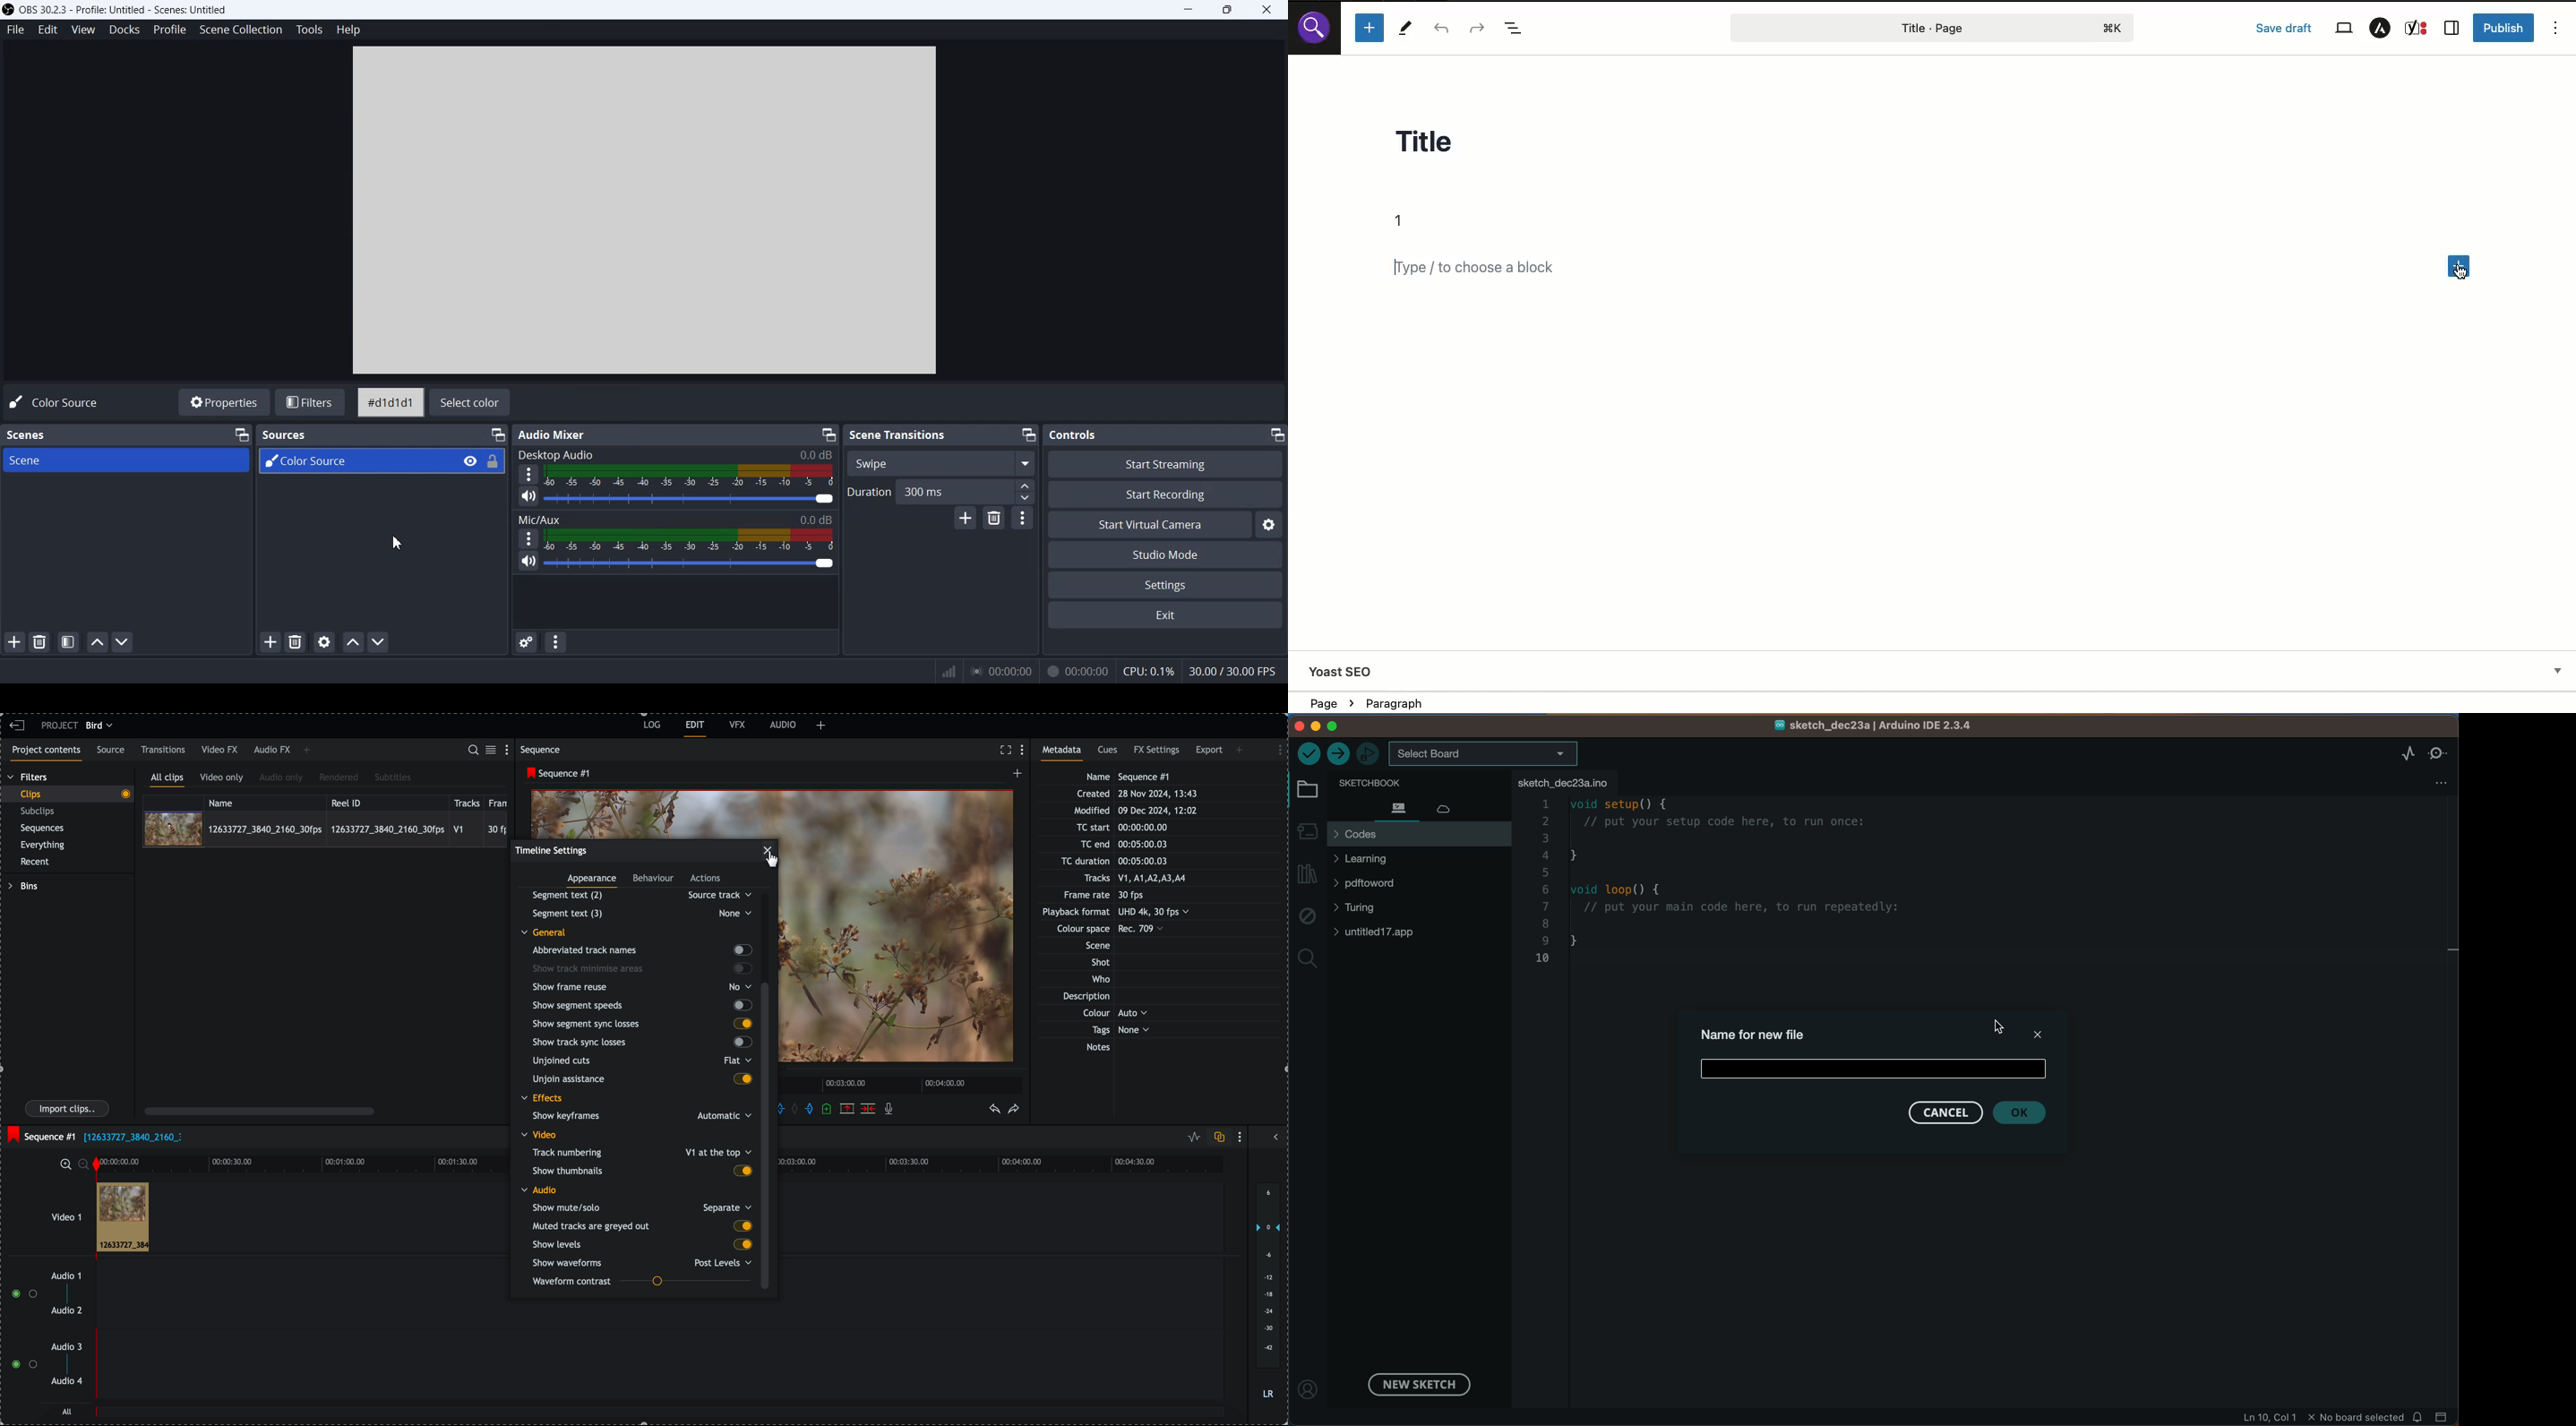 This screenshot has height=1428, width=2576. I want to click on tracks, so click(467, 802).